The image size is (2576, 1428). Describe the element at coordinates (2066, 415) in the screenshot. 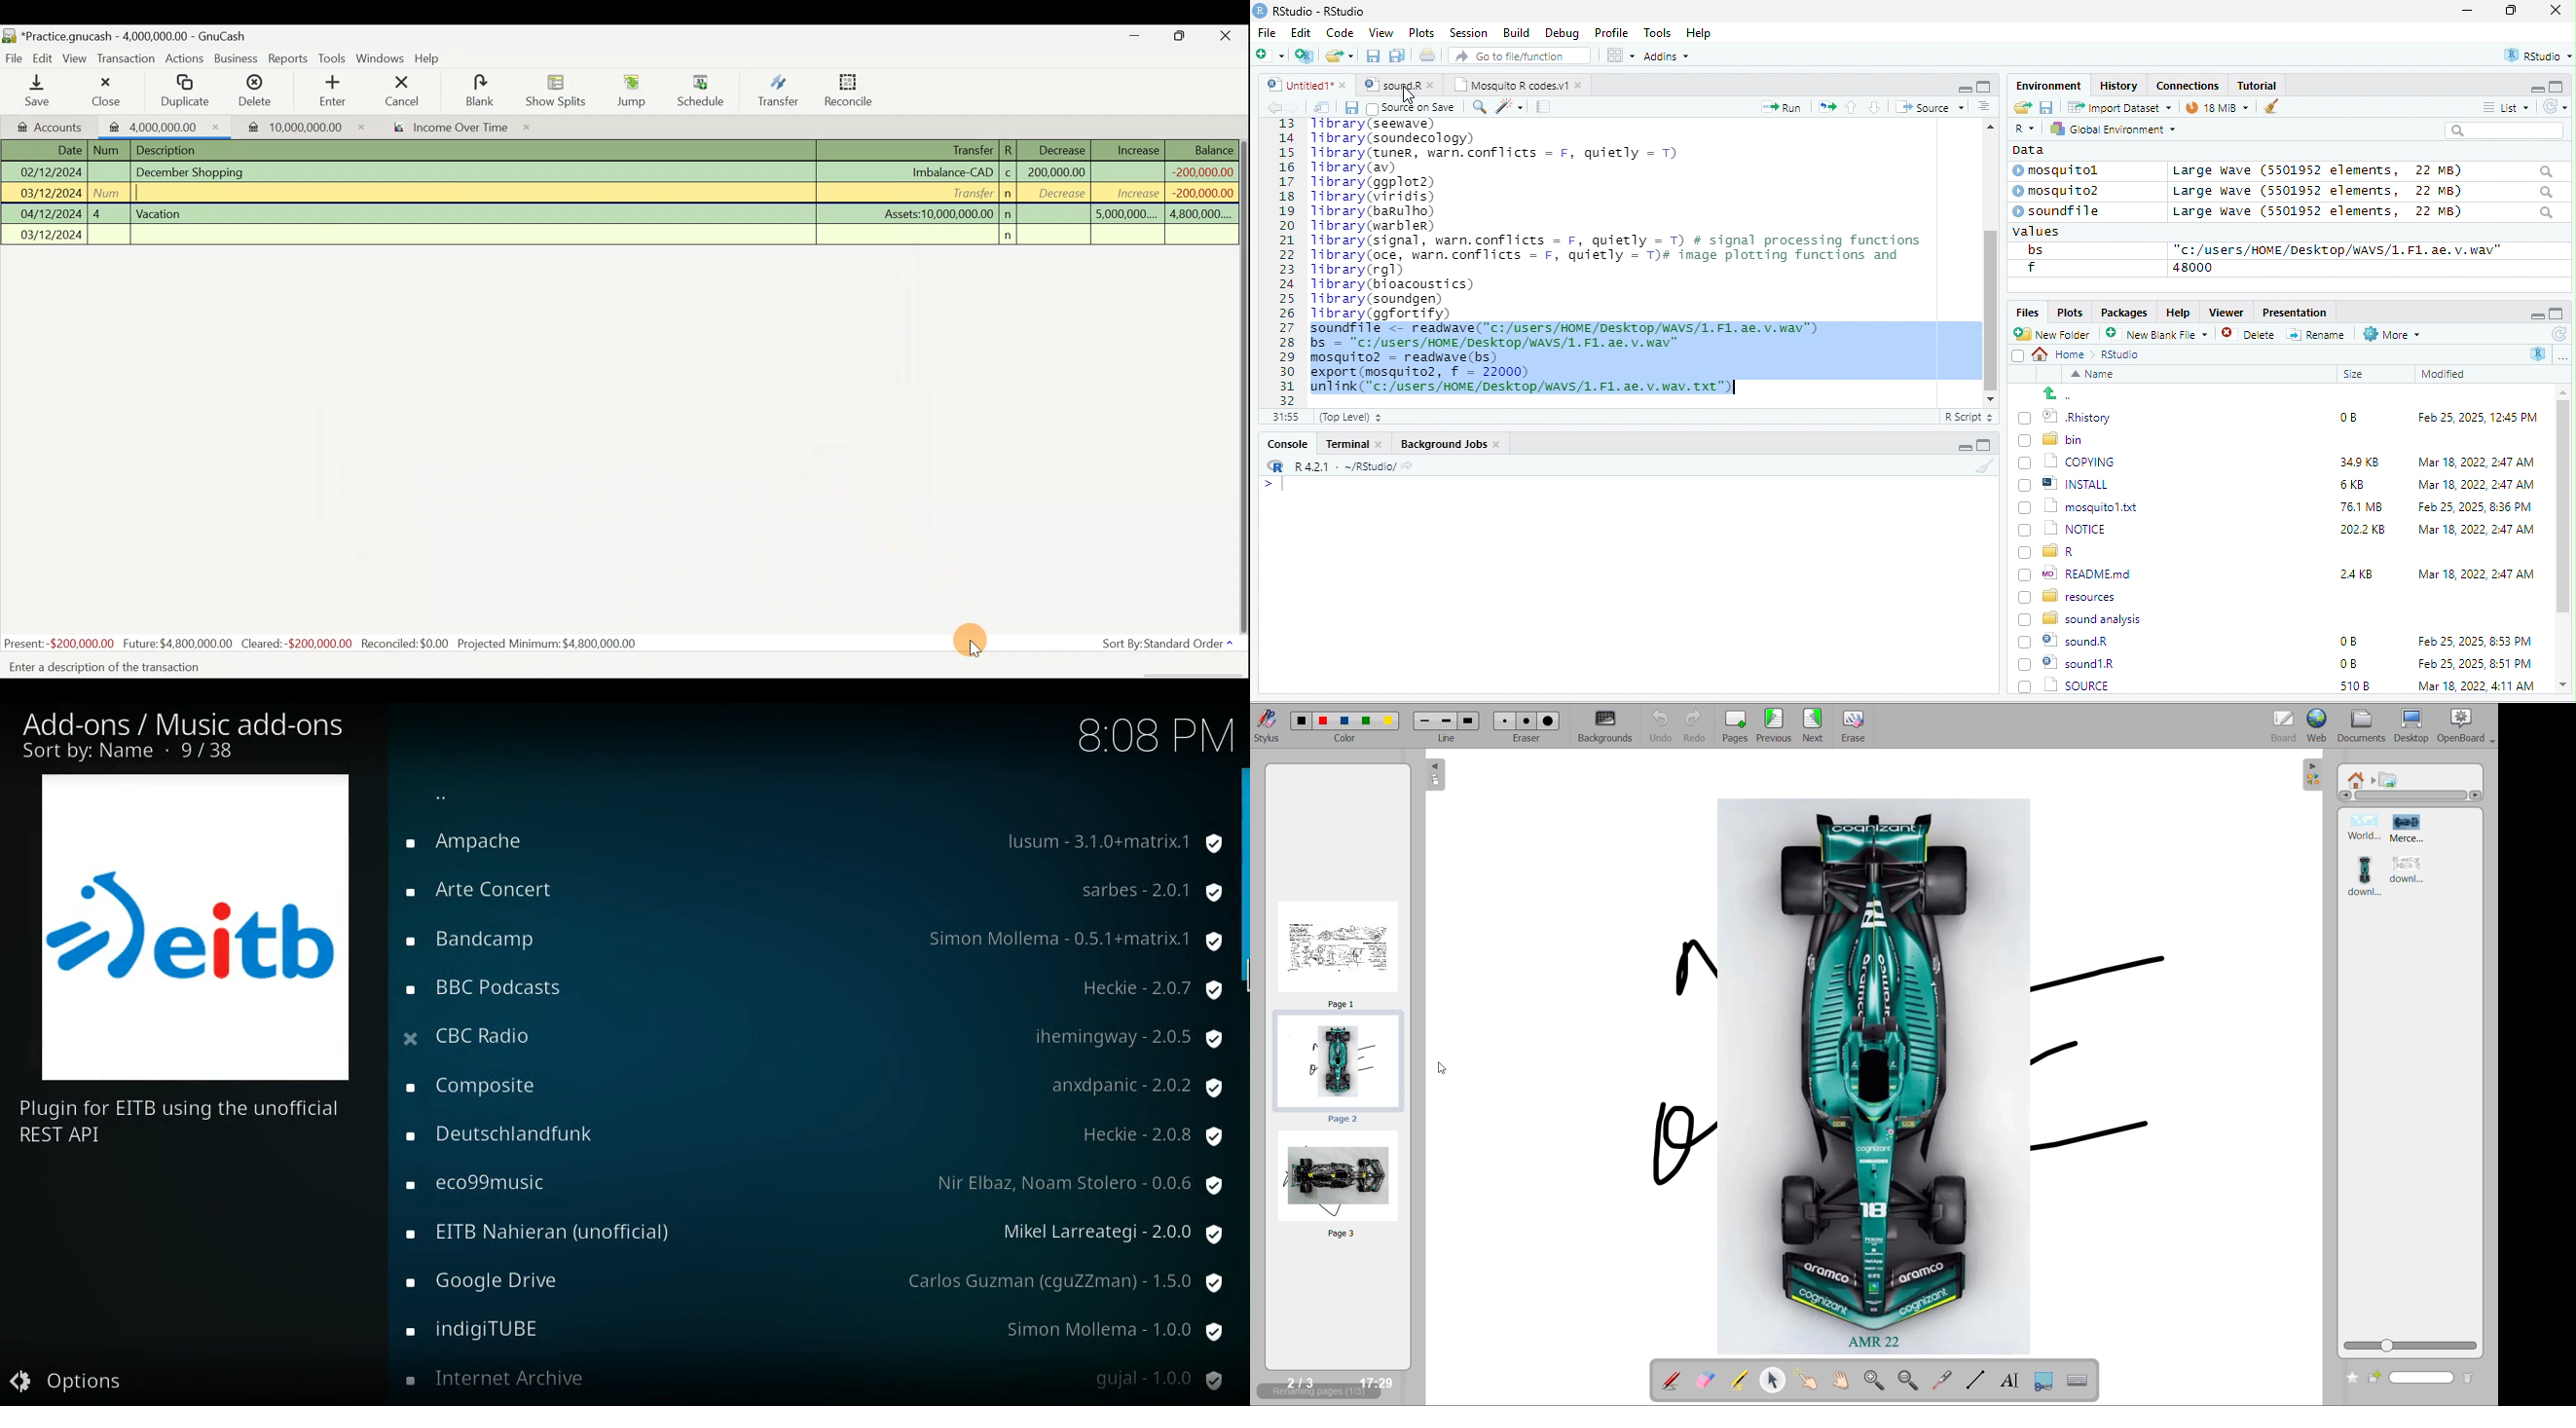

I see `© Rhistory` at that location.